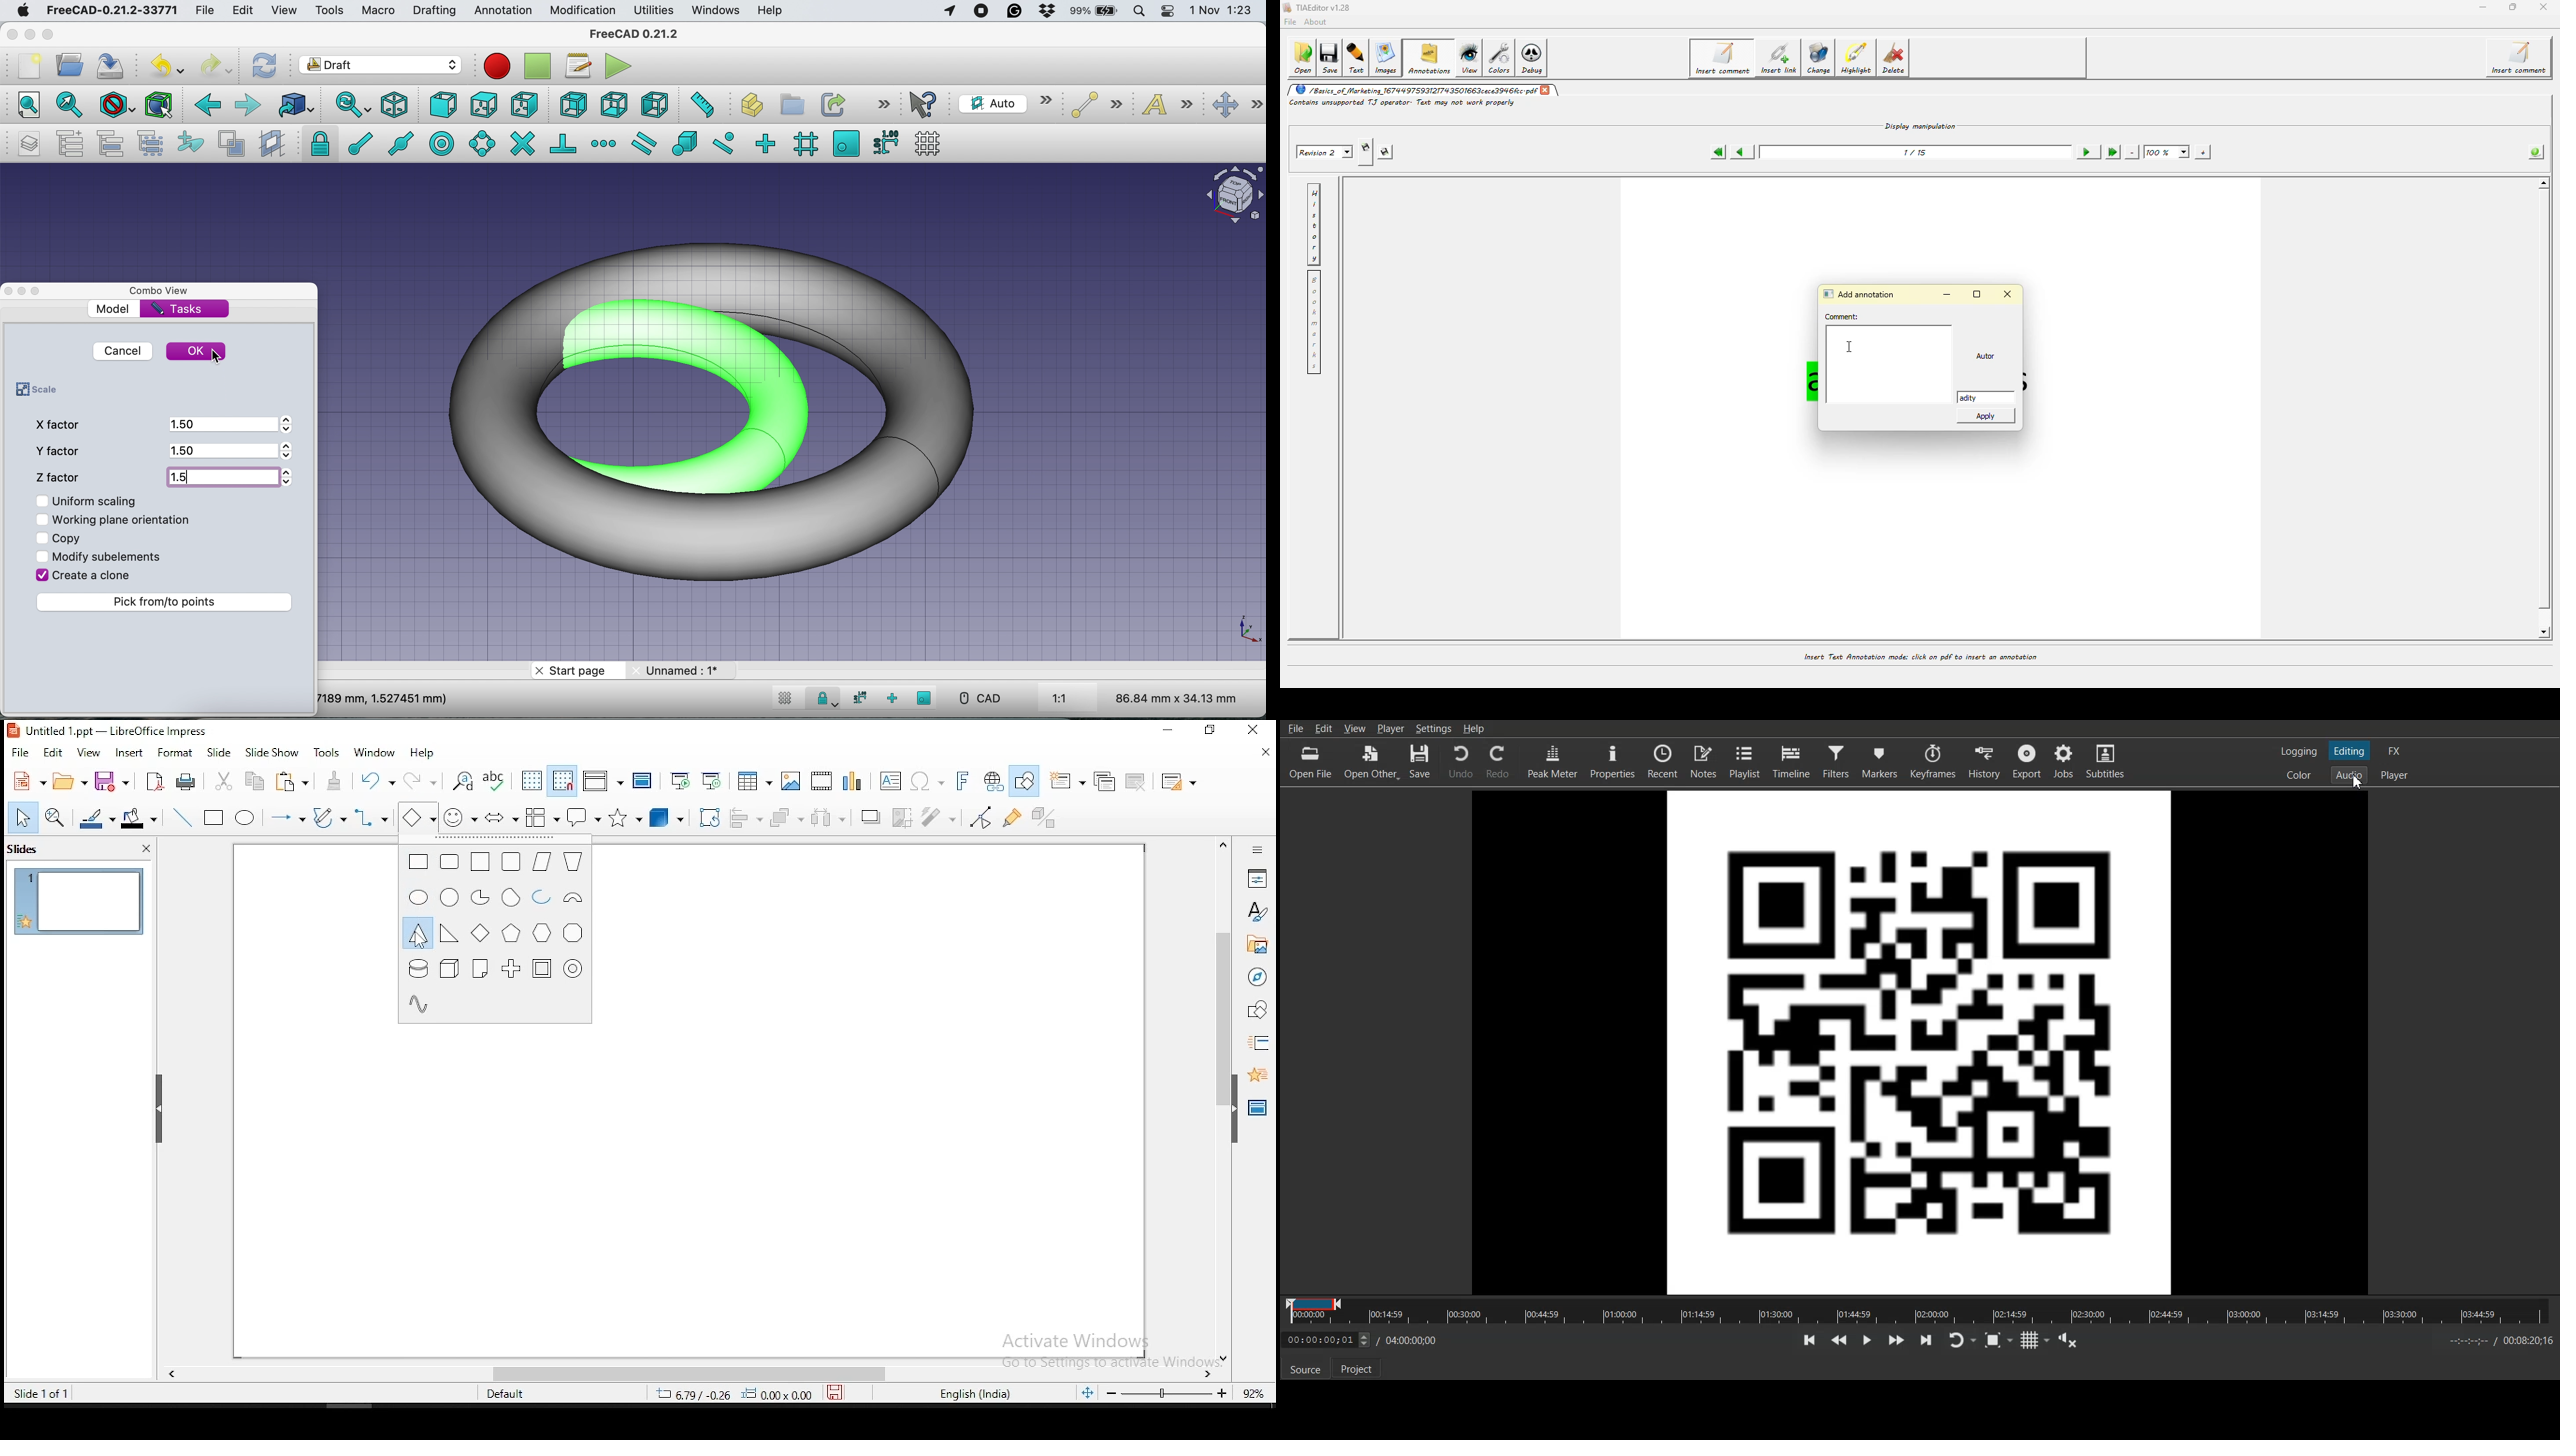 Image resolution: width=2576 pixels, height=1456 pixels. I want to click on snap center, so click(443, 143).